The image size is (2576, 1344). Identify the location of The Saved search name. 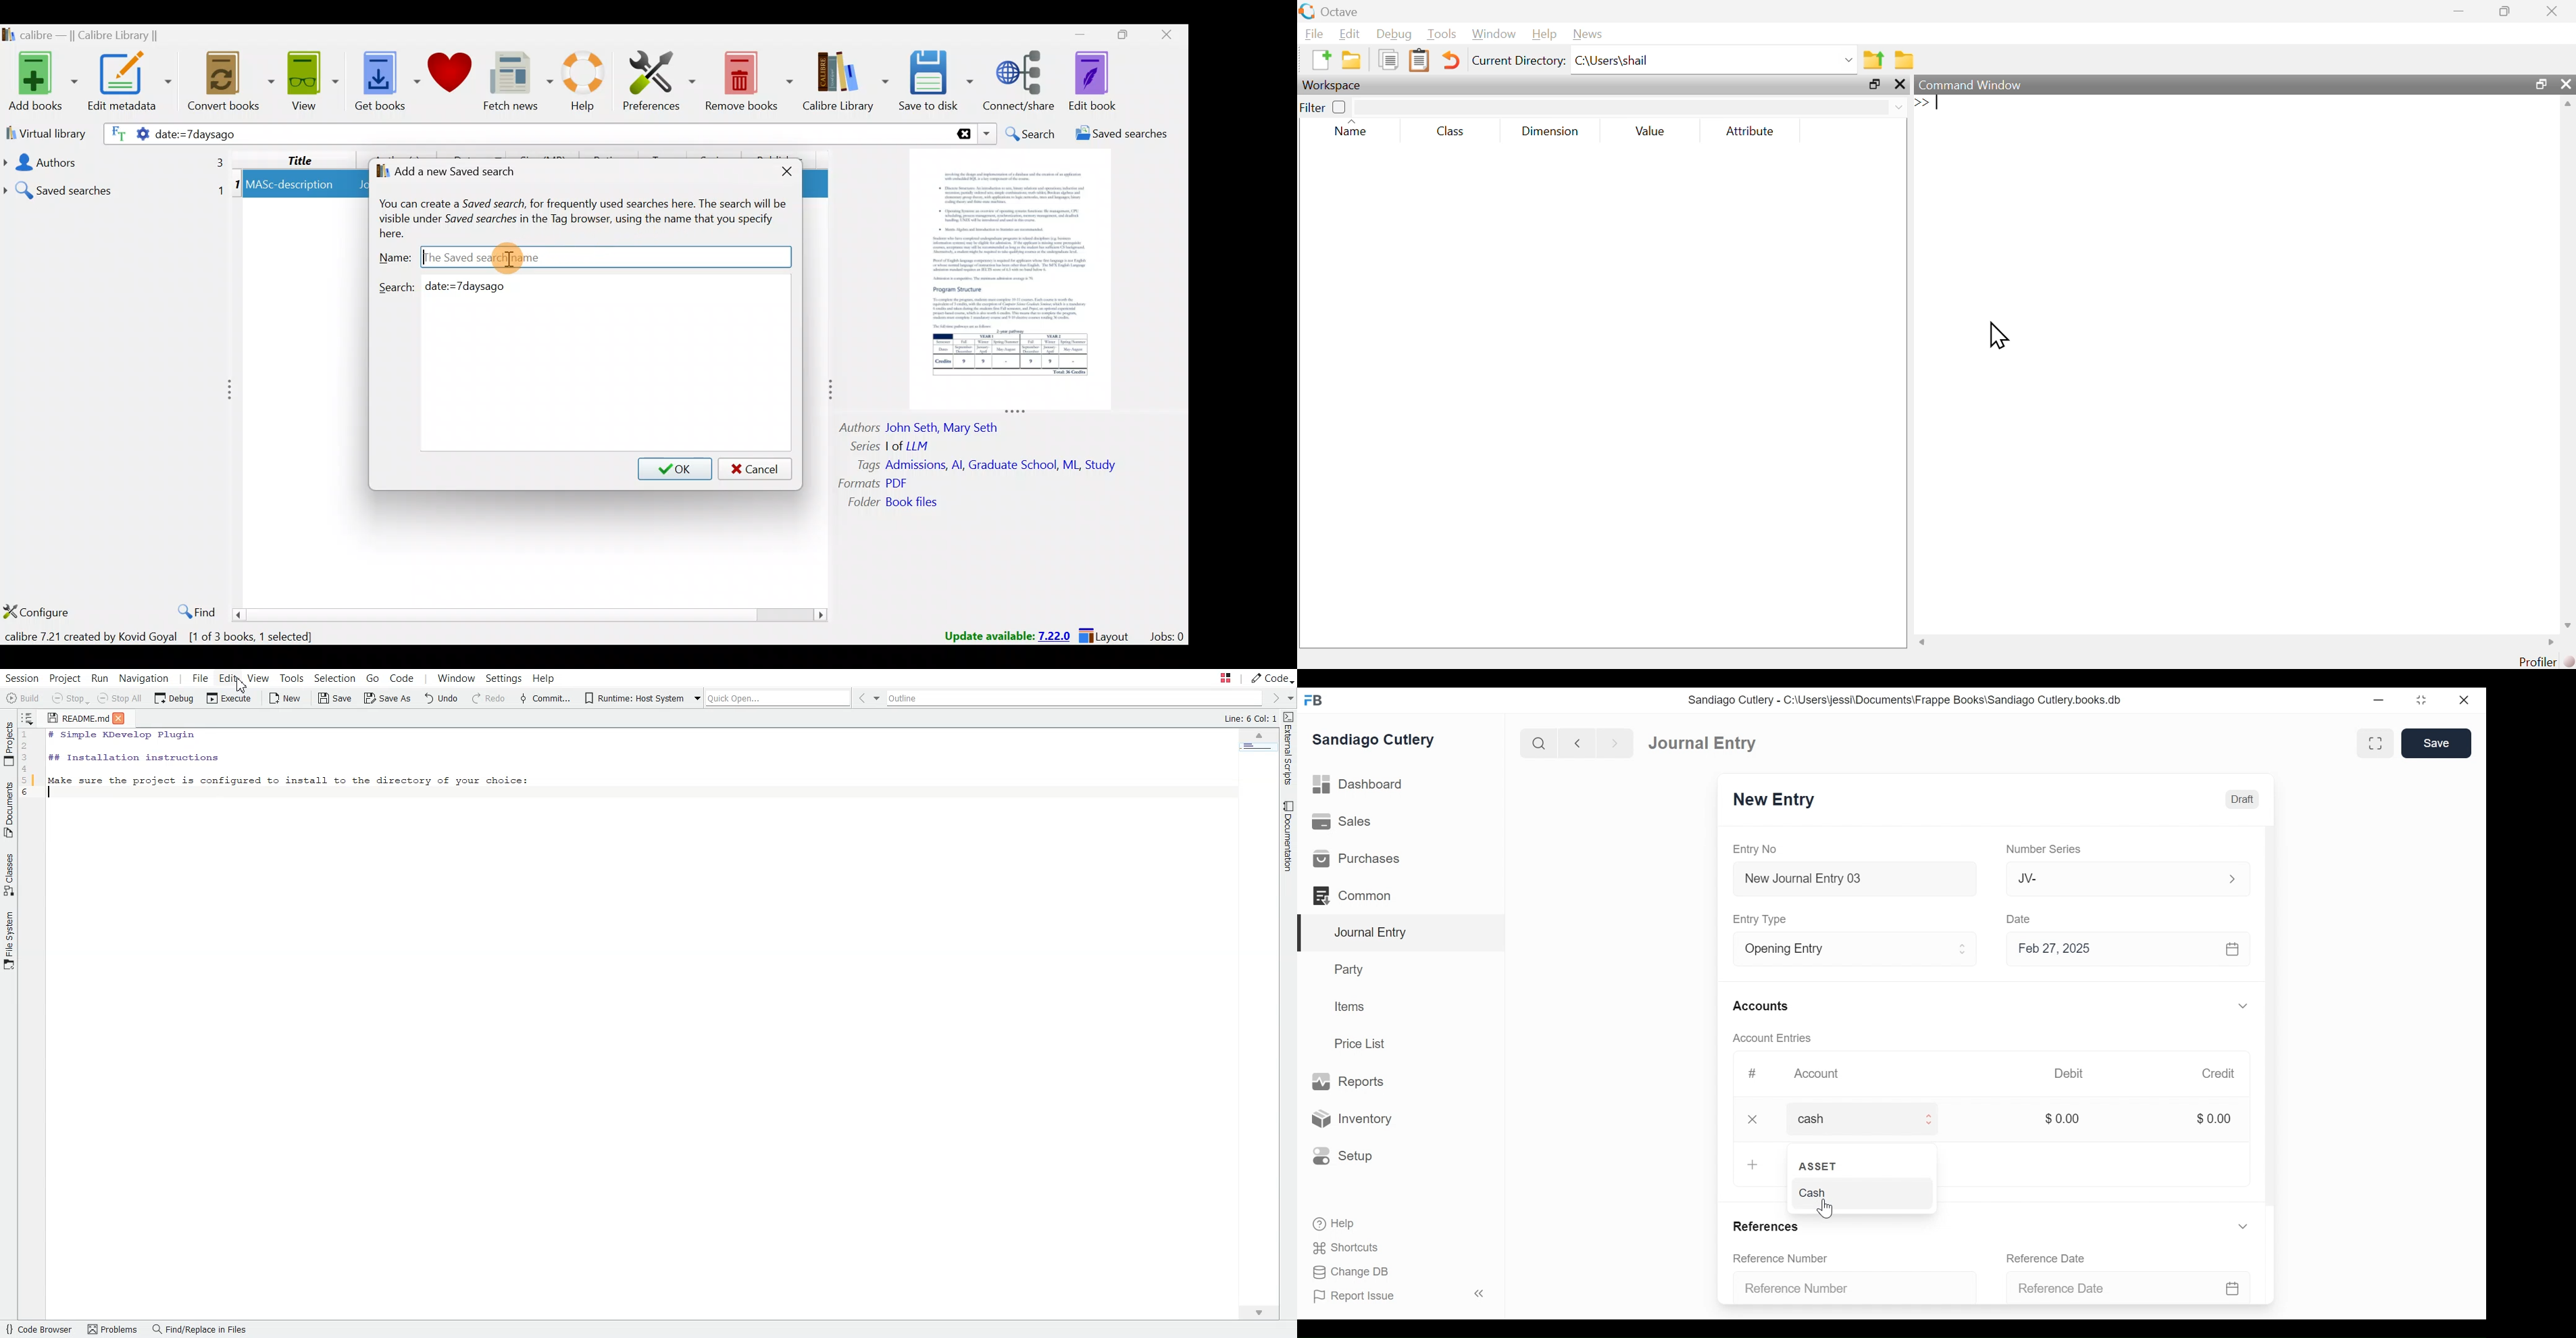
(595, 256).